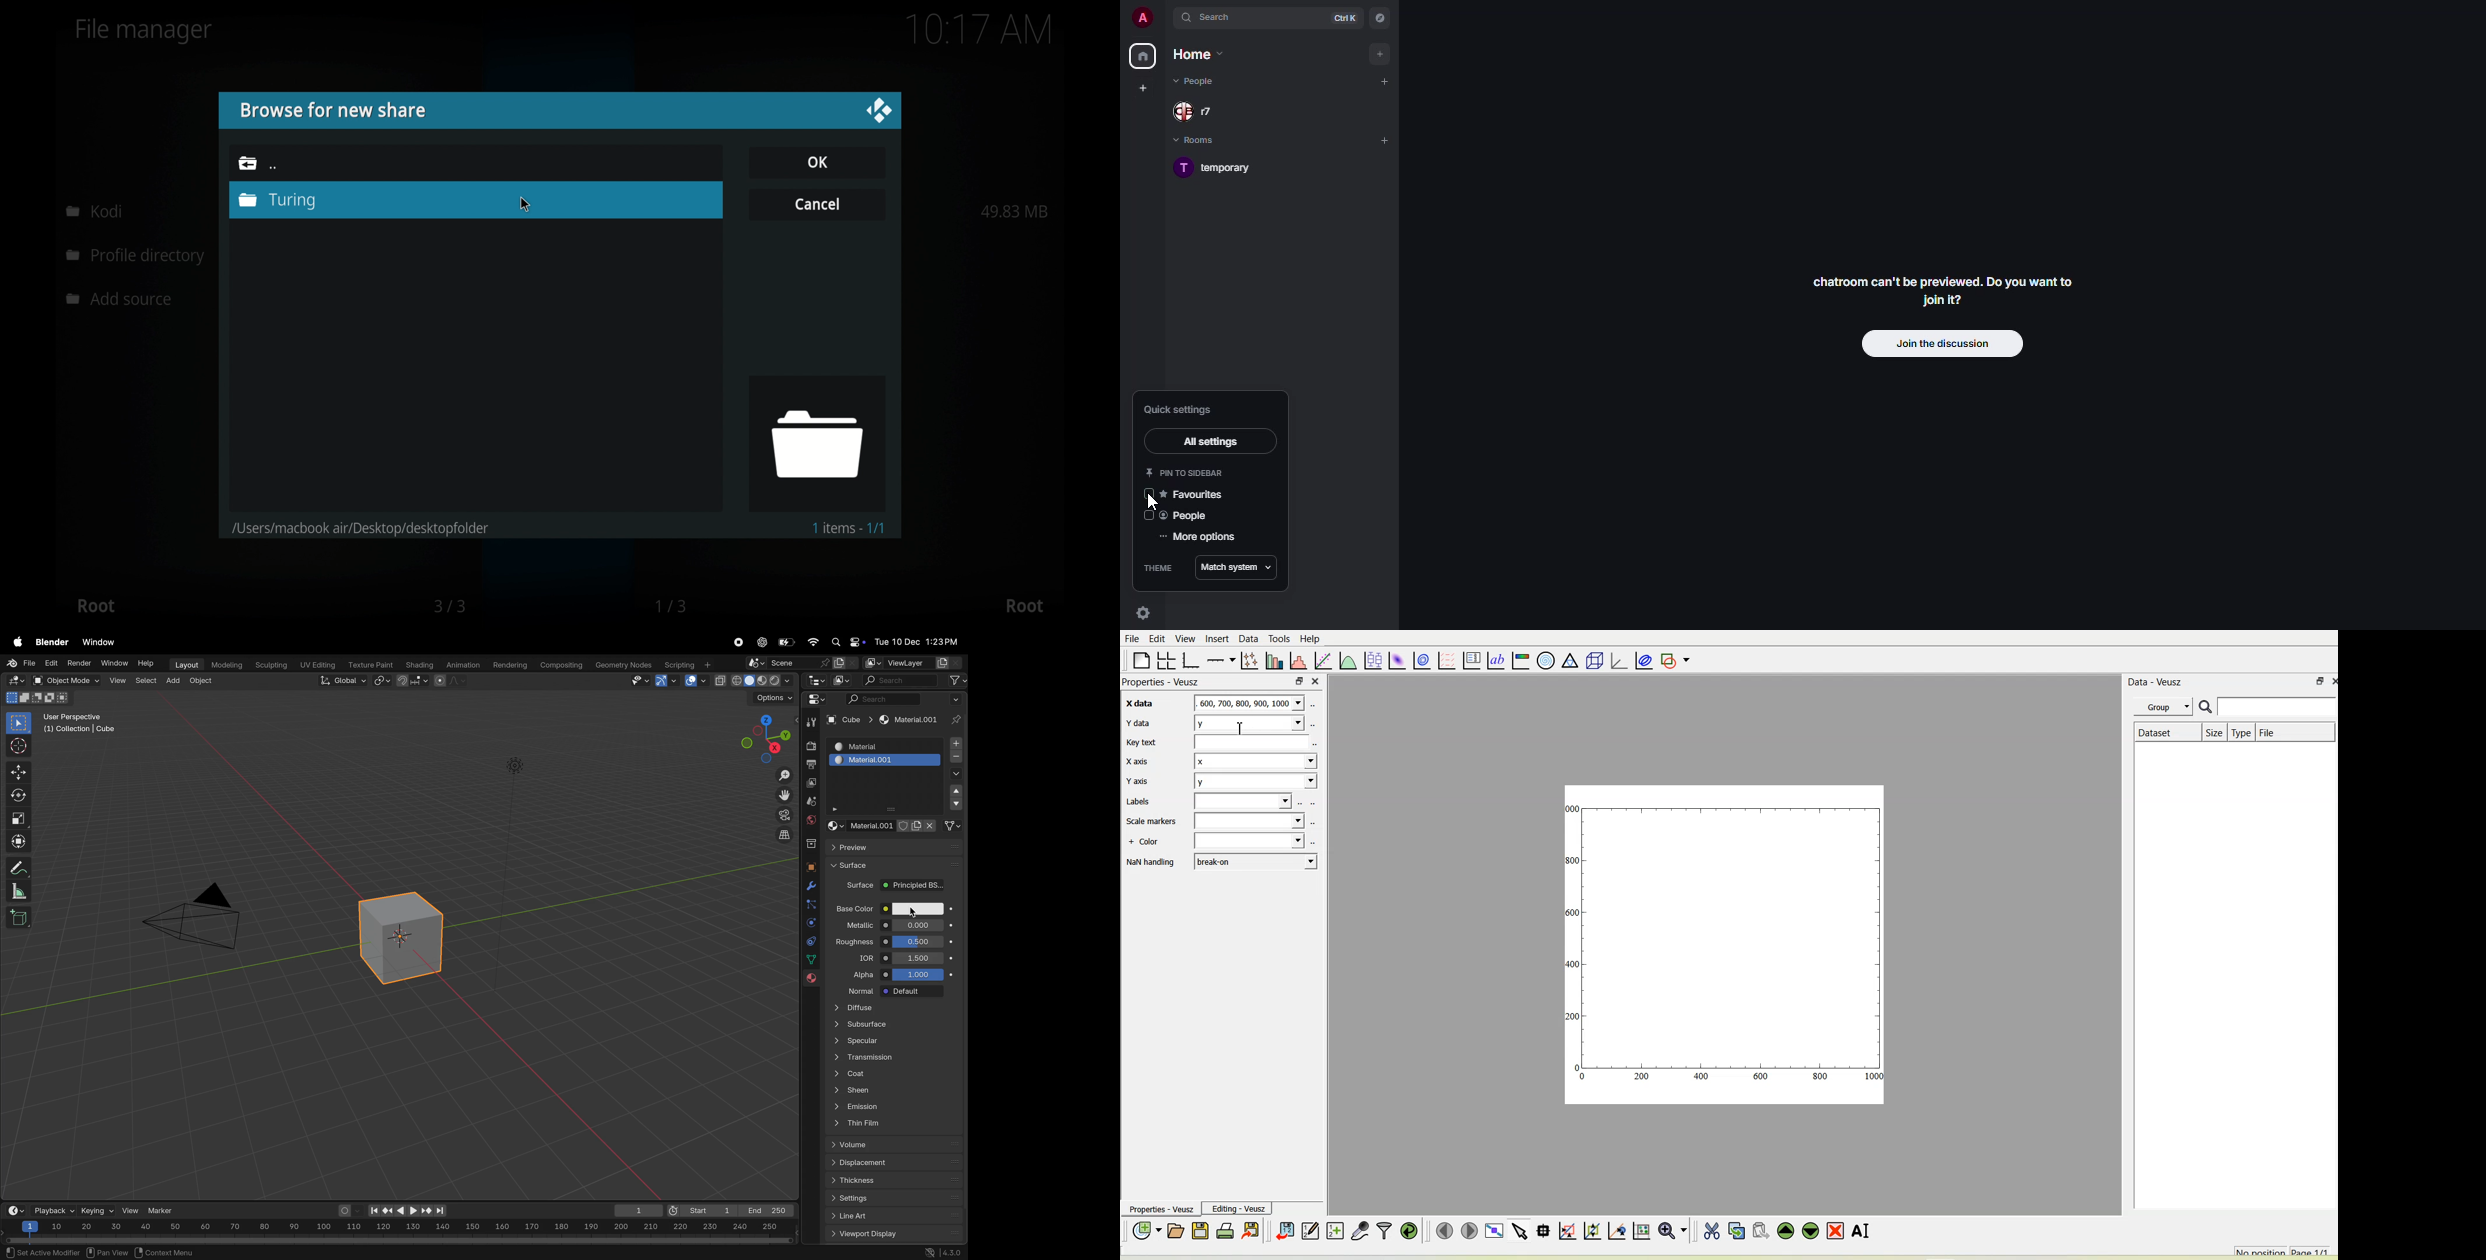 The width and height of the screenshot is (2492, 1260). What do you see at coordinates (562, 665) in the screenshot?
I see `Composting` at bounding box center [562, 665].